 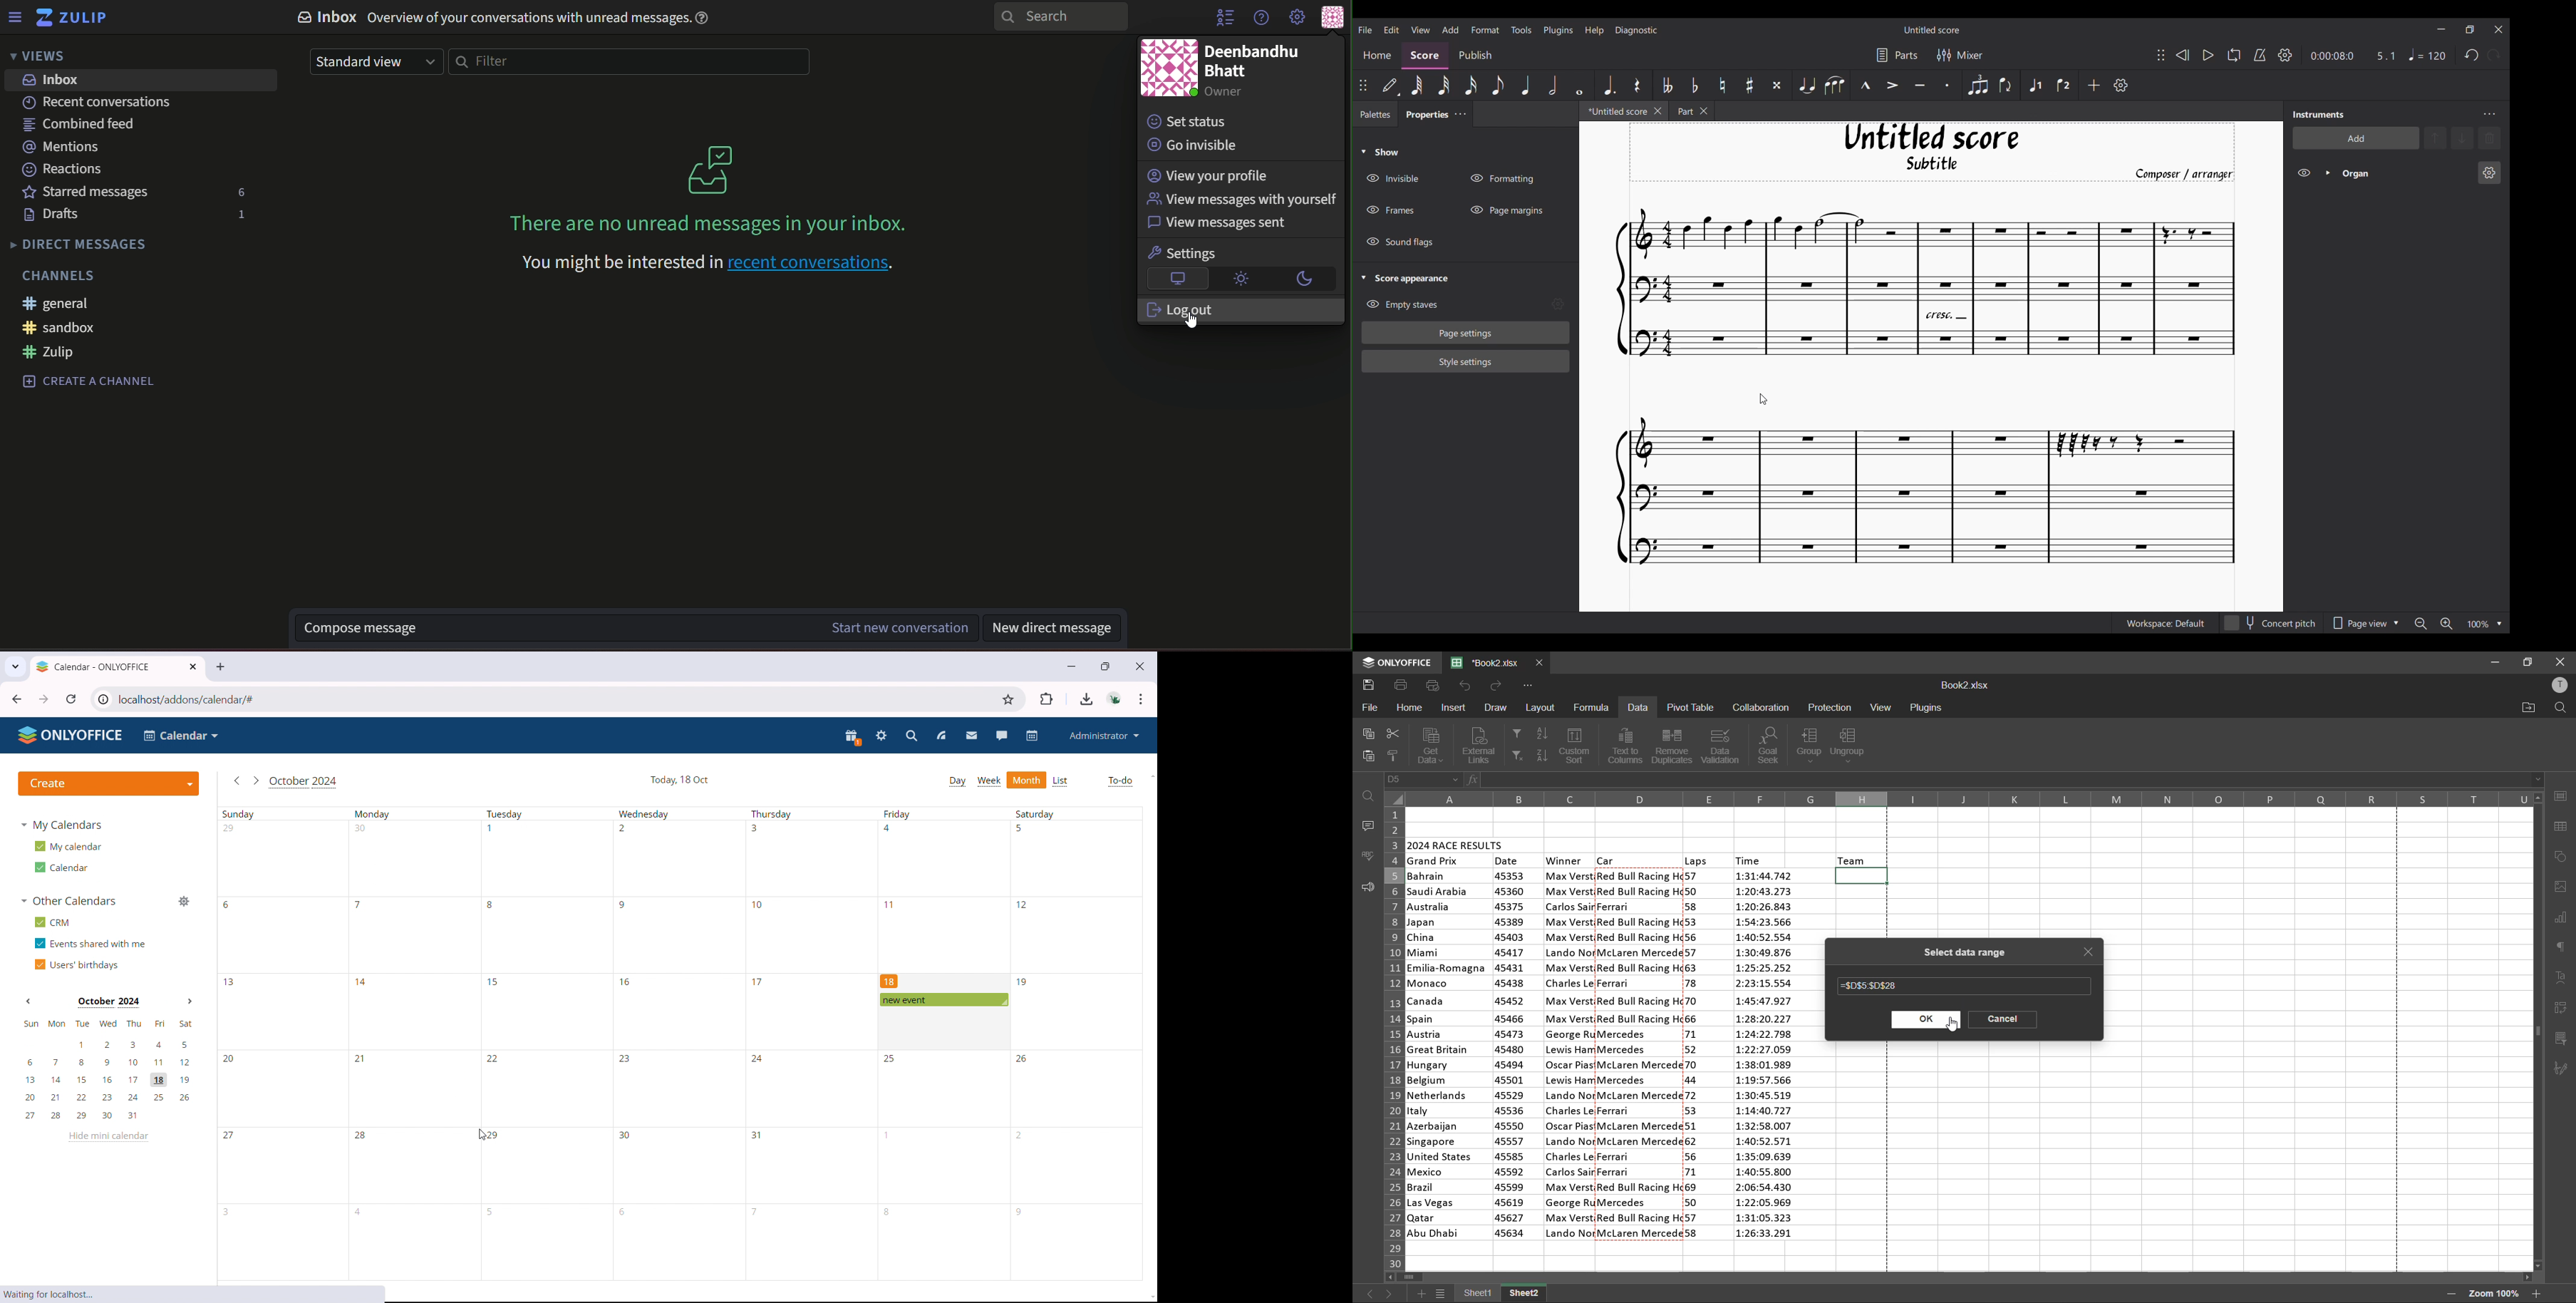 What do you see at coordinates (90, 194) in the screenshot?
I see `text` at bounding box center [90, 194].